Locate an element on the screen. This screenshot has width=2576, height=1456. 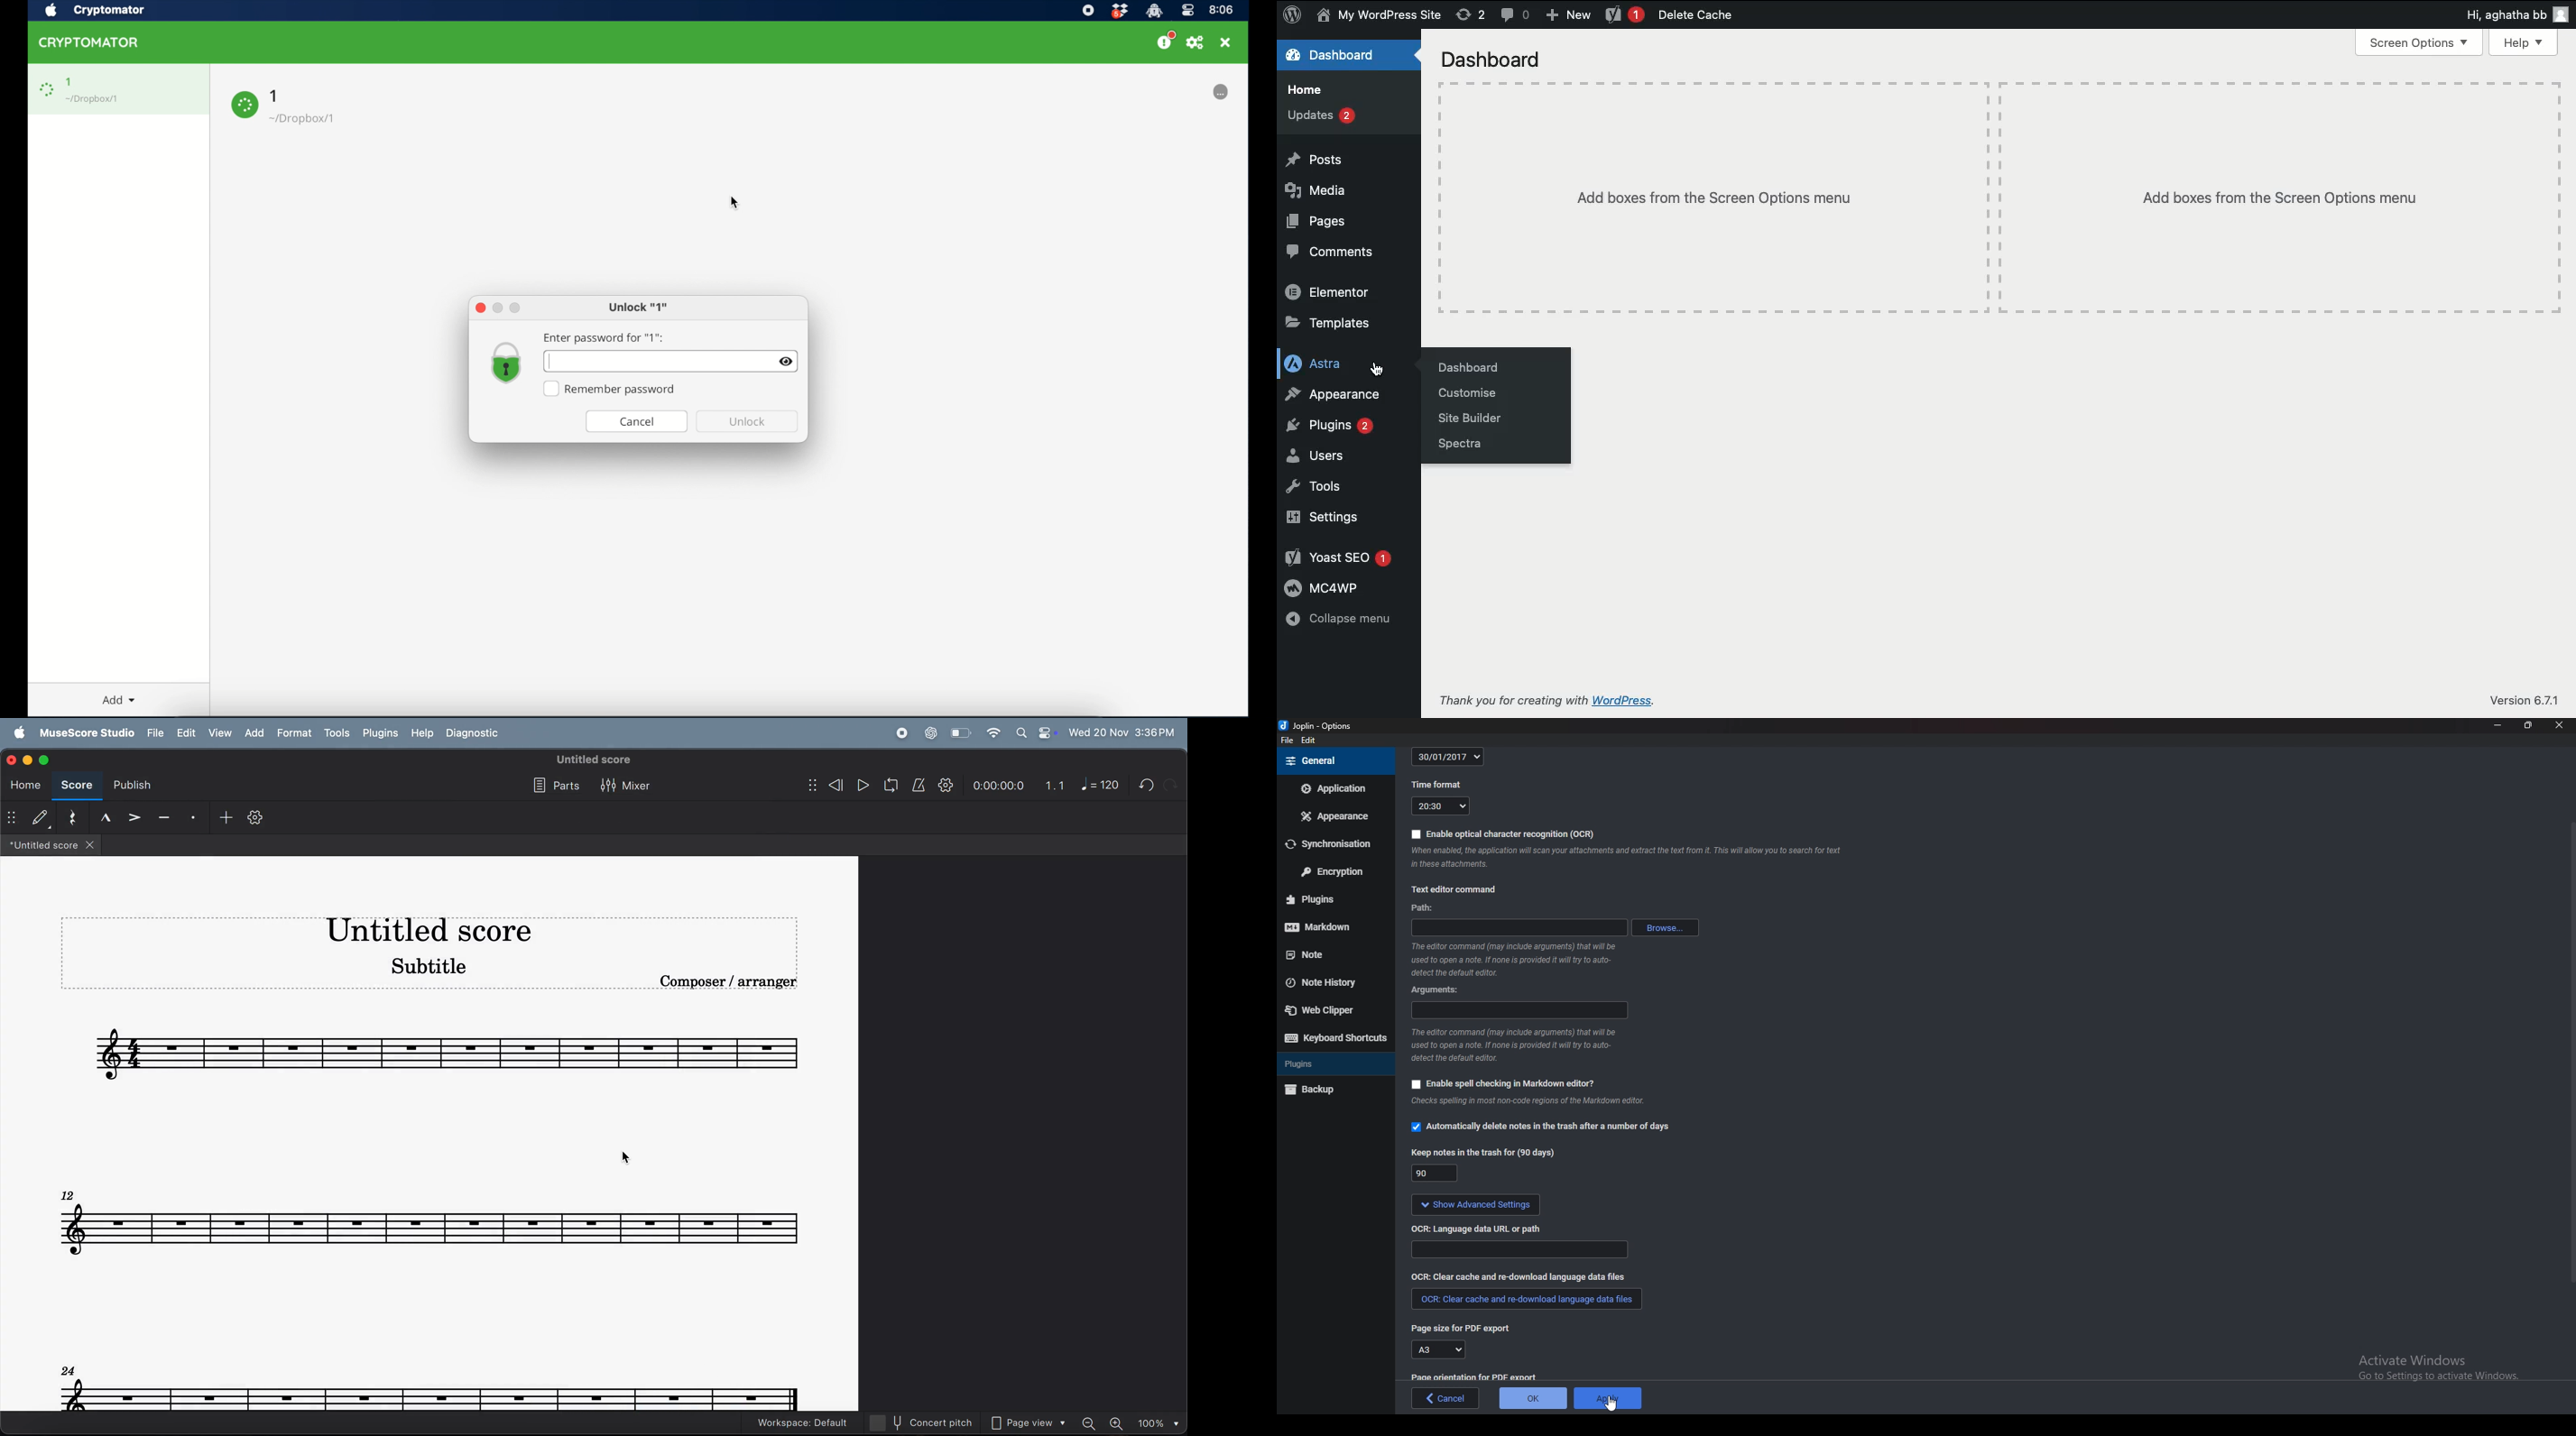
20:30 is located at coordinates (1440, 807).